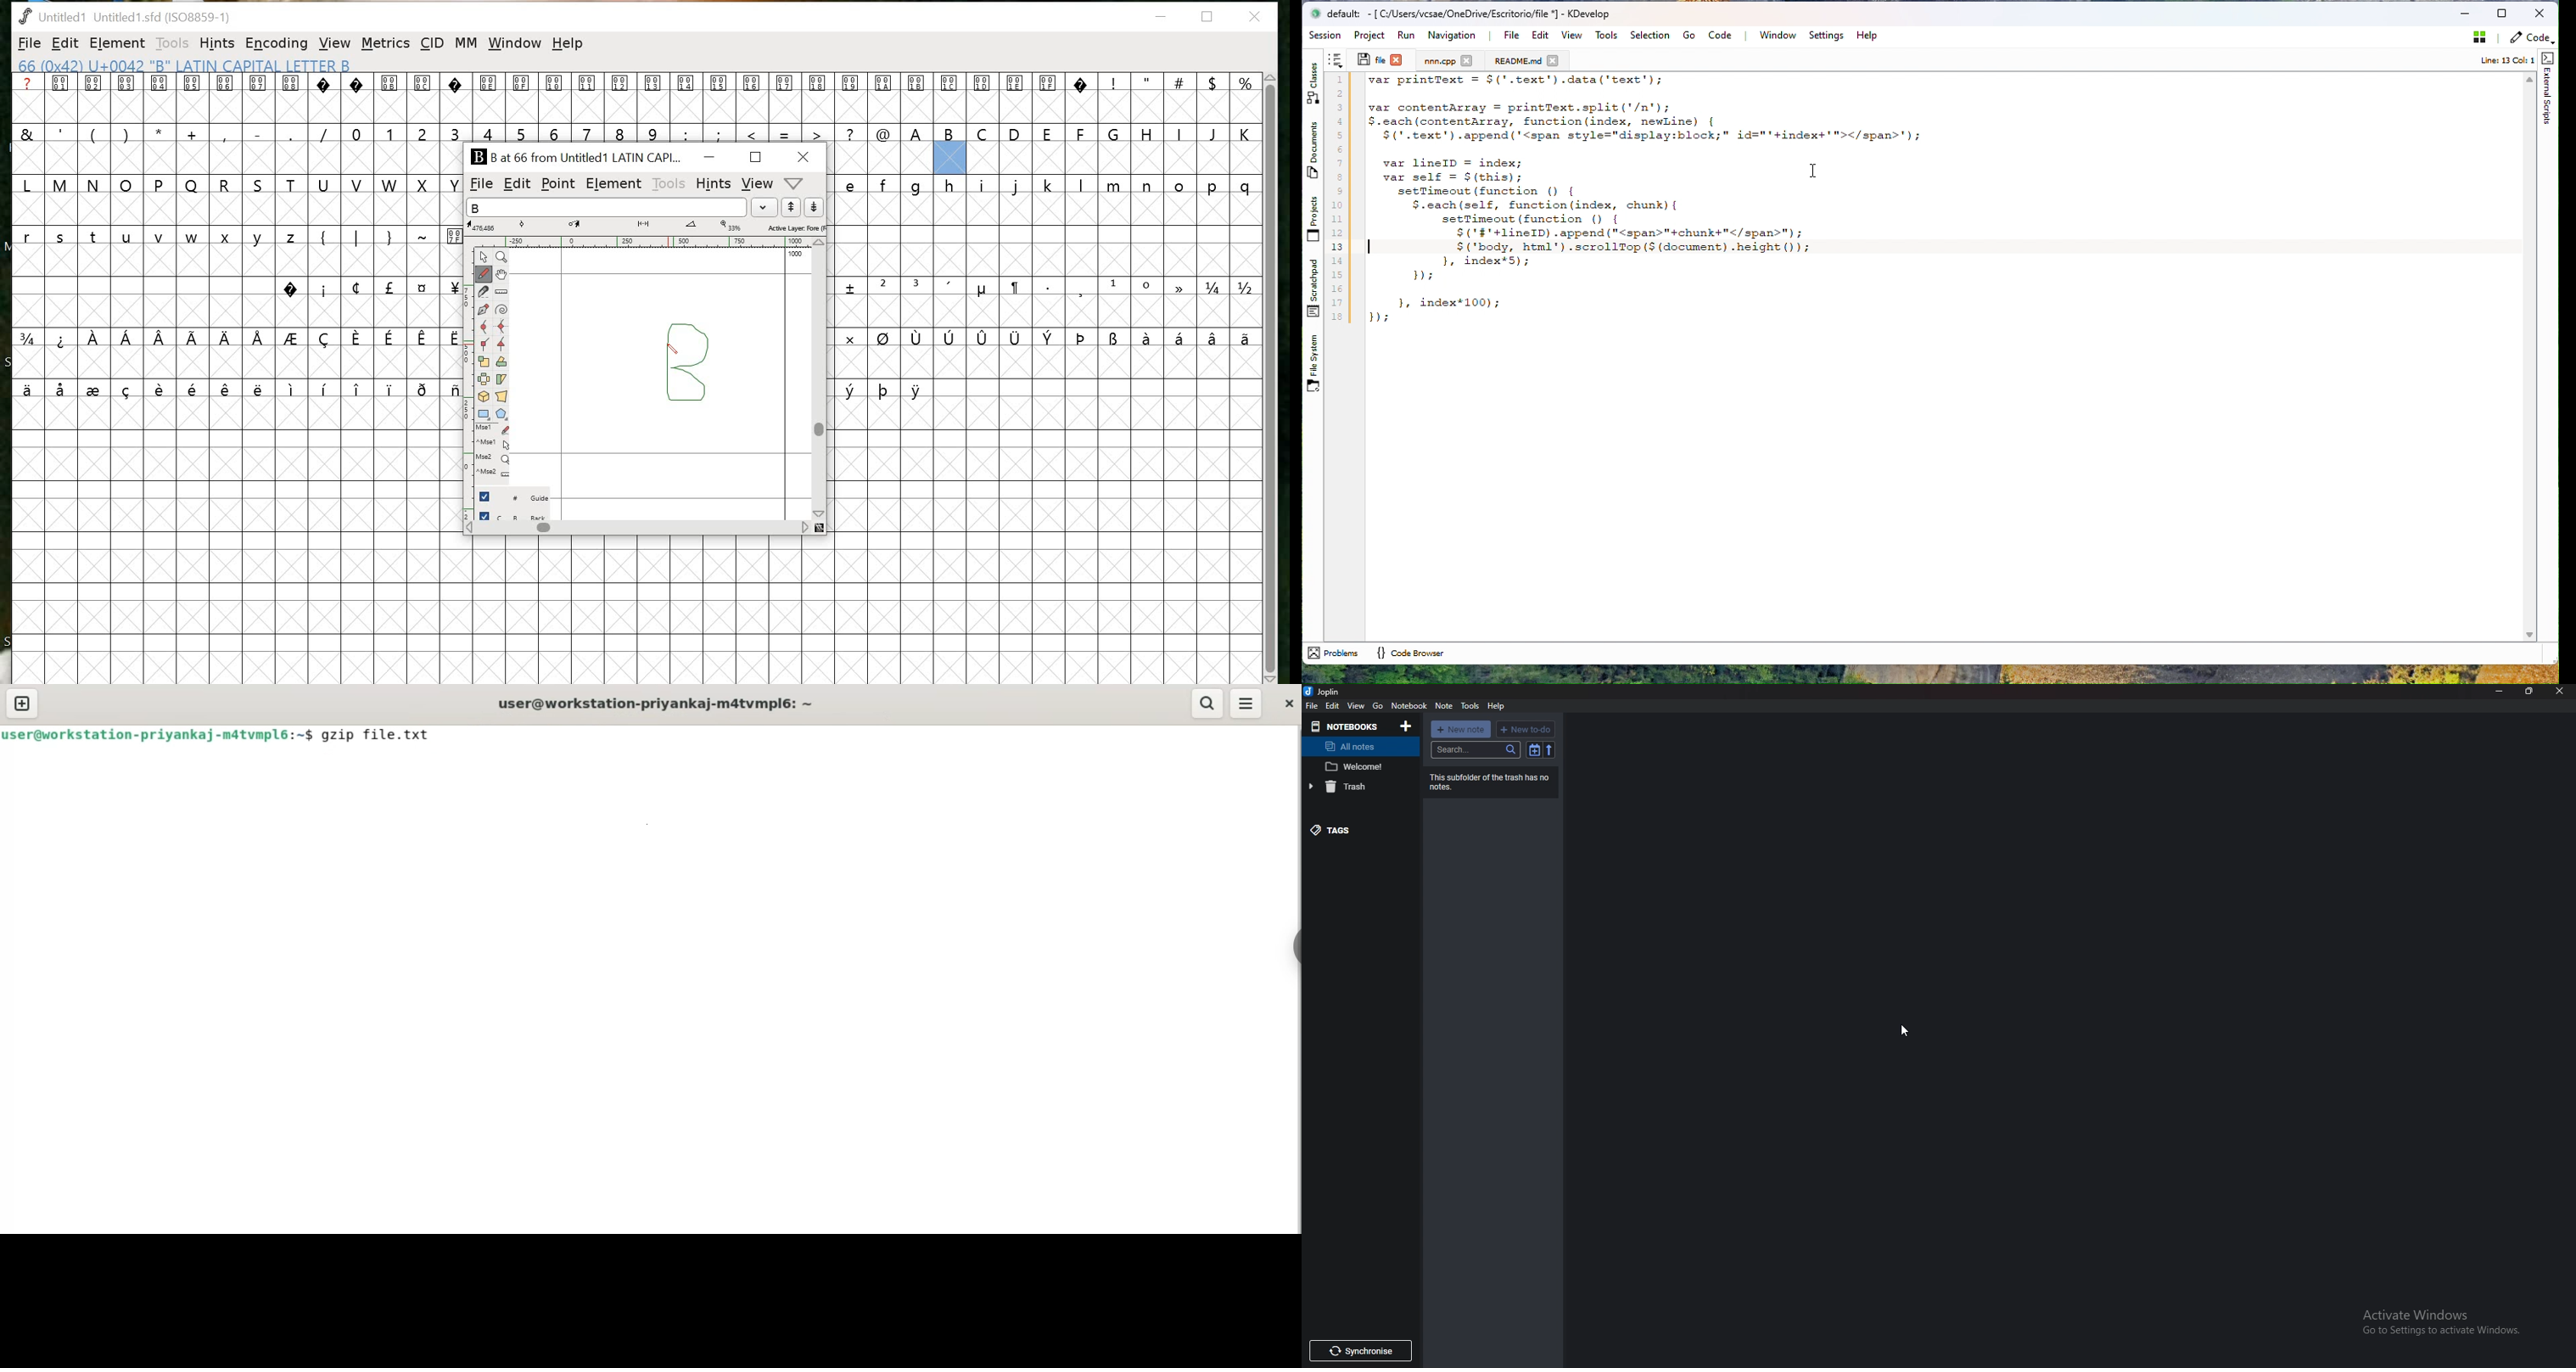 The width and height of the screenshot is (2576, 1372). What do you see at coordinates (1355, 705) in the screenshot?
I see `view` at bounding box center [1355, 705].